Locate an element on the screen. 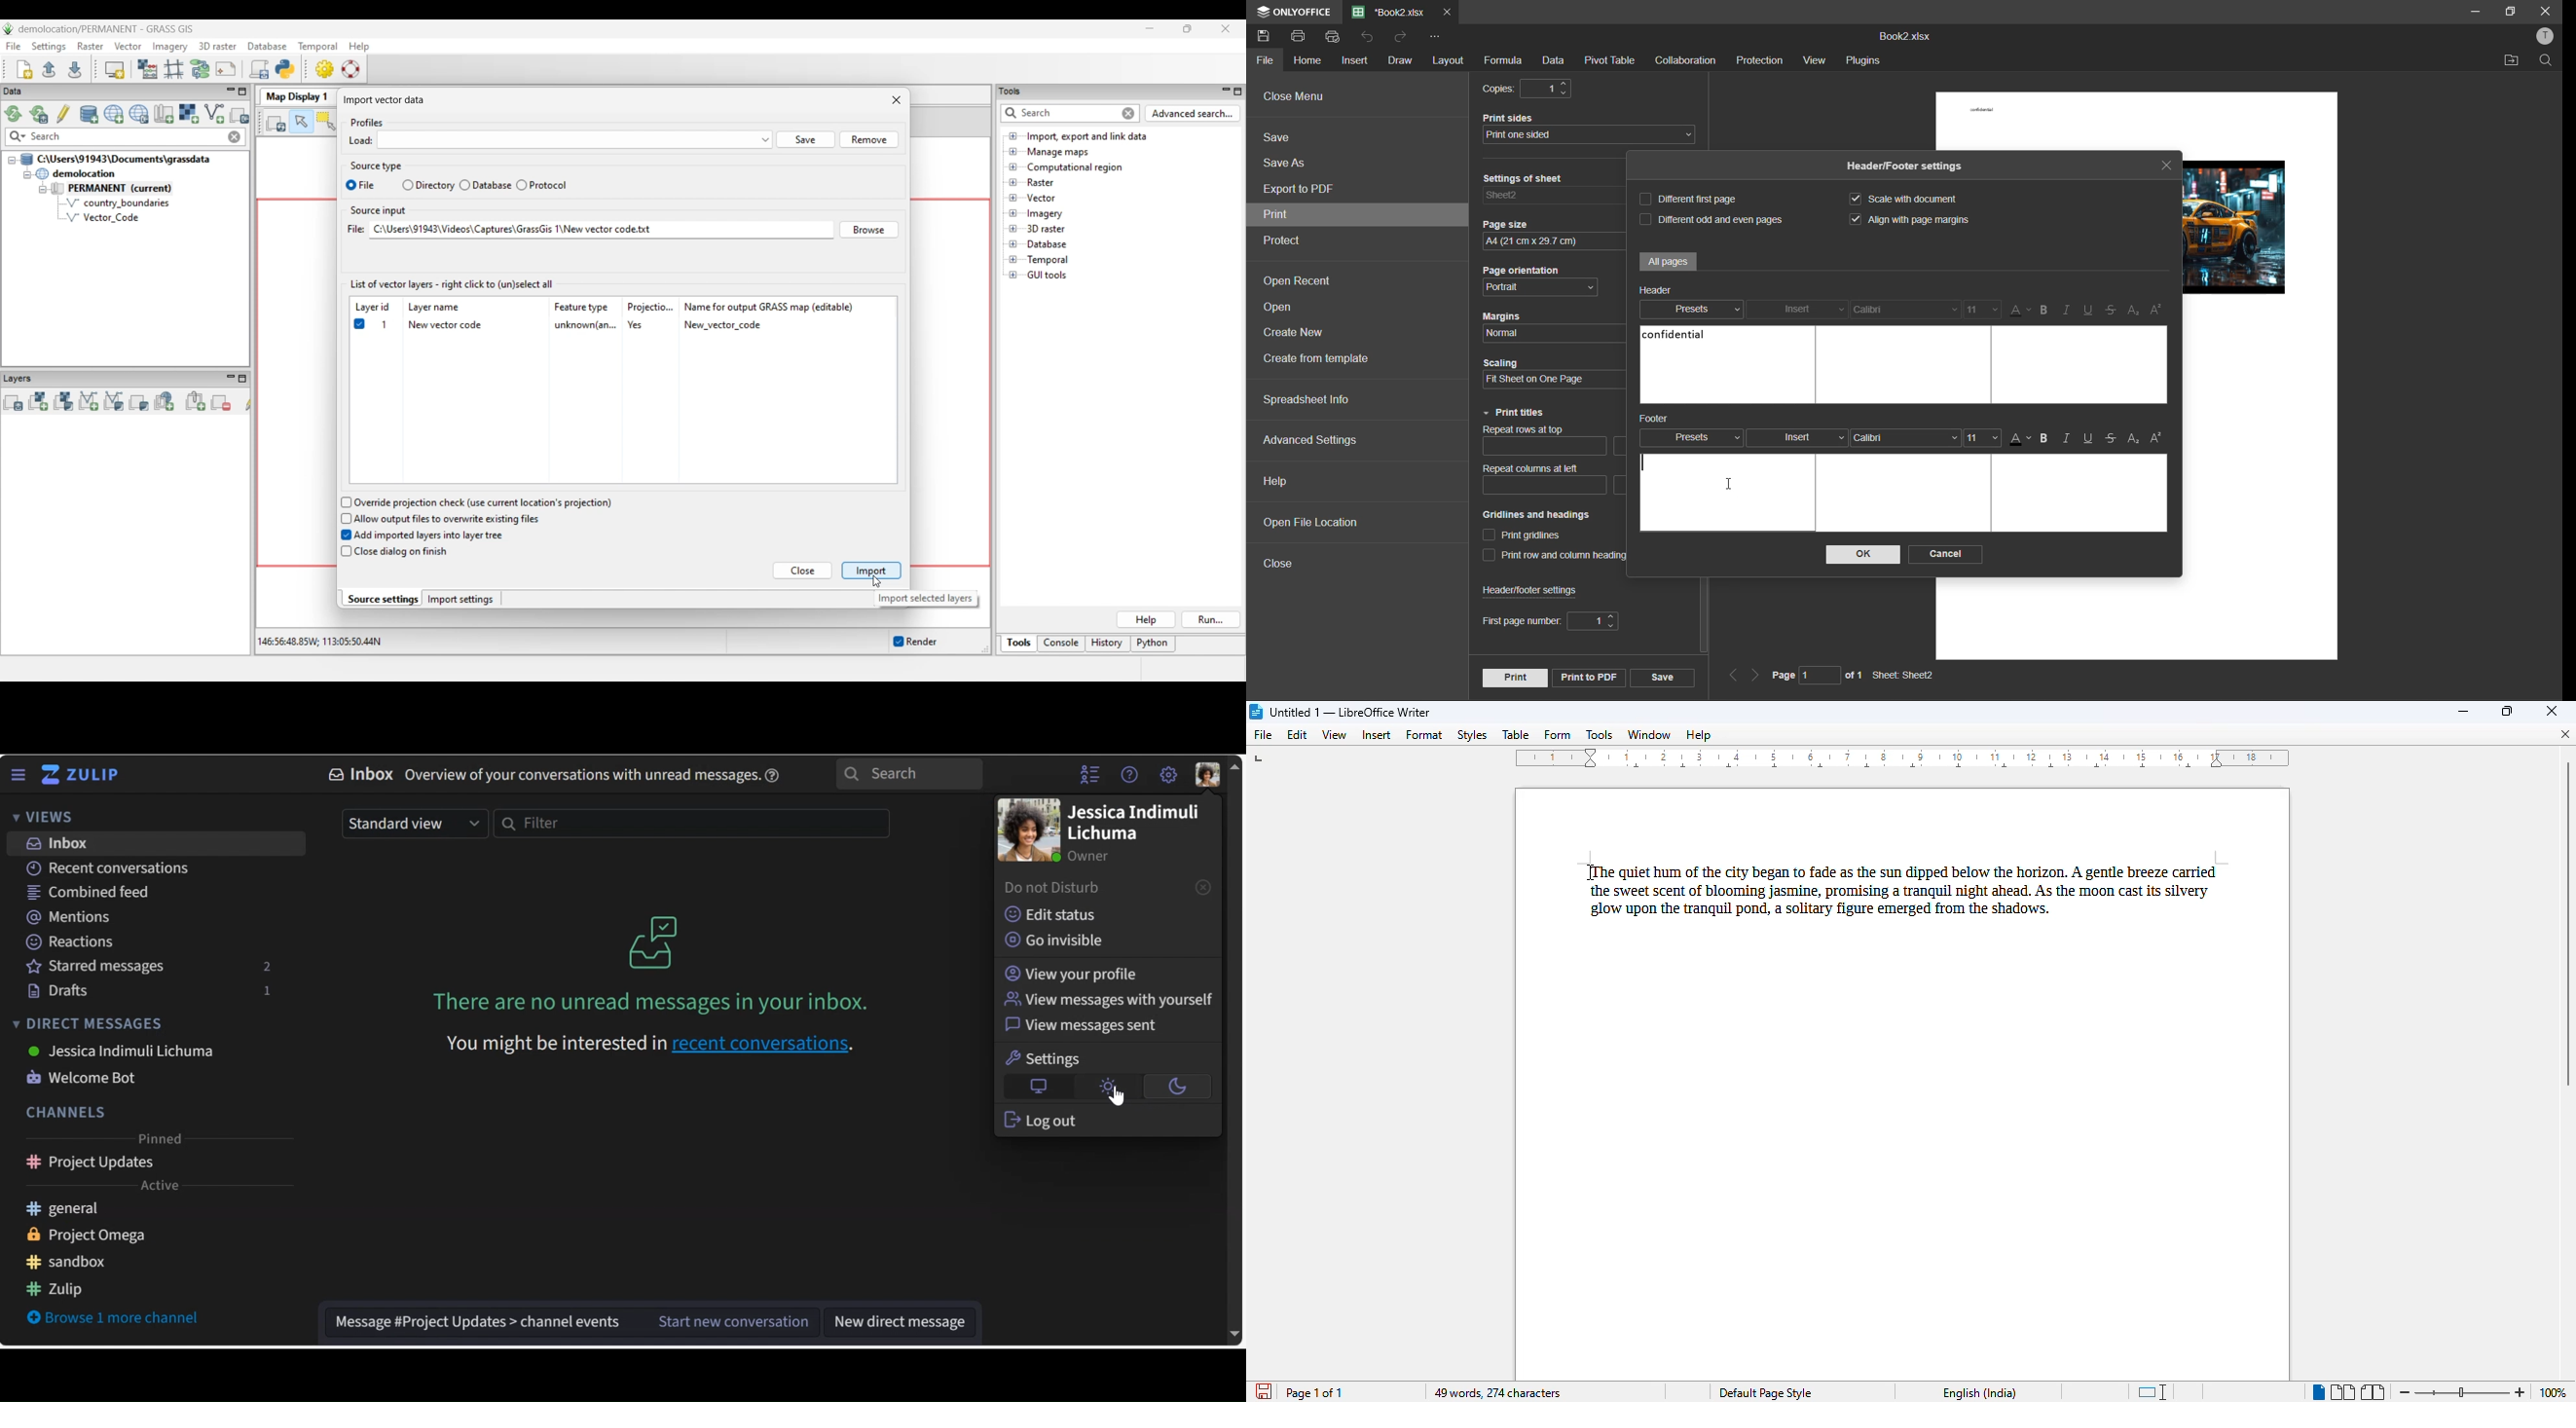 The height and width of the screenshot is (1428, 2576). Browse 1 more channel is located at coordinates (116, 1319).